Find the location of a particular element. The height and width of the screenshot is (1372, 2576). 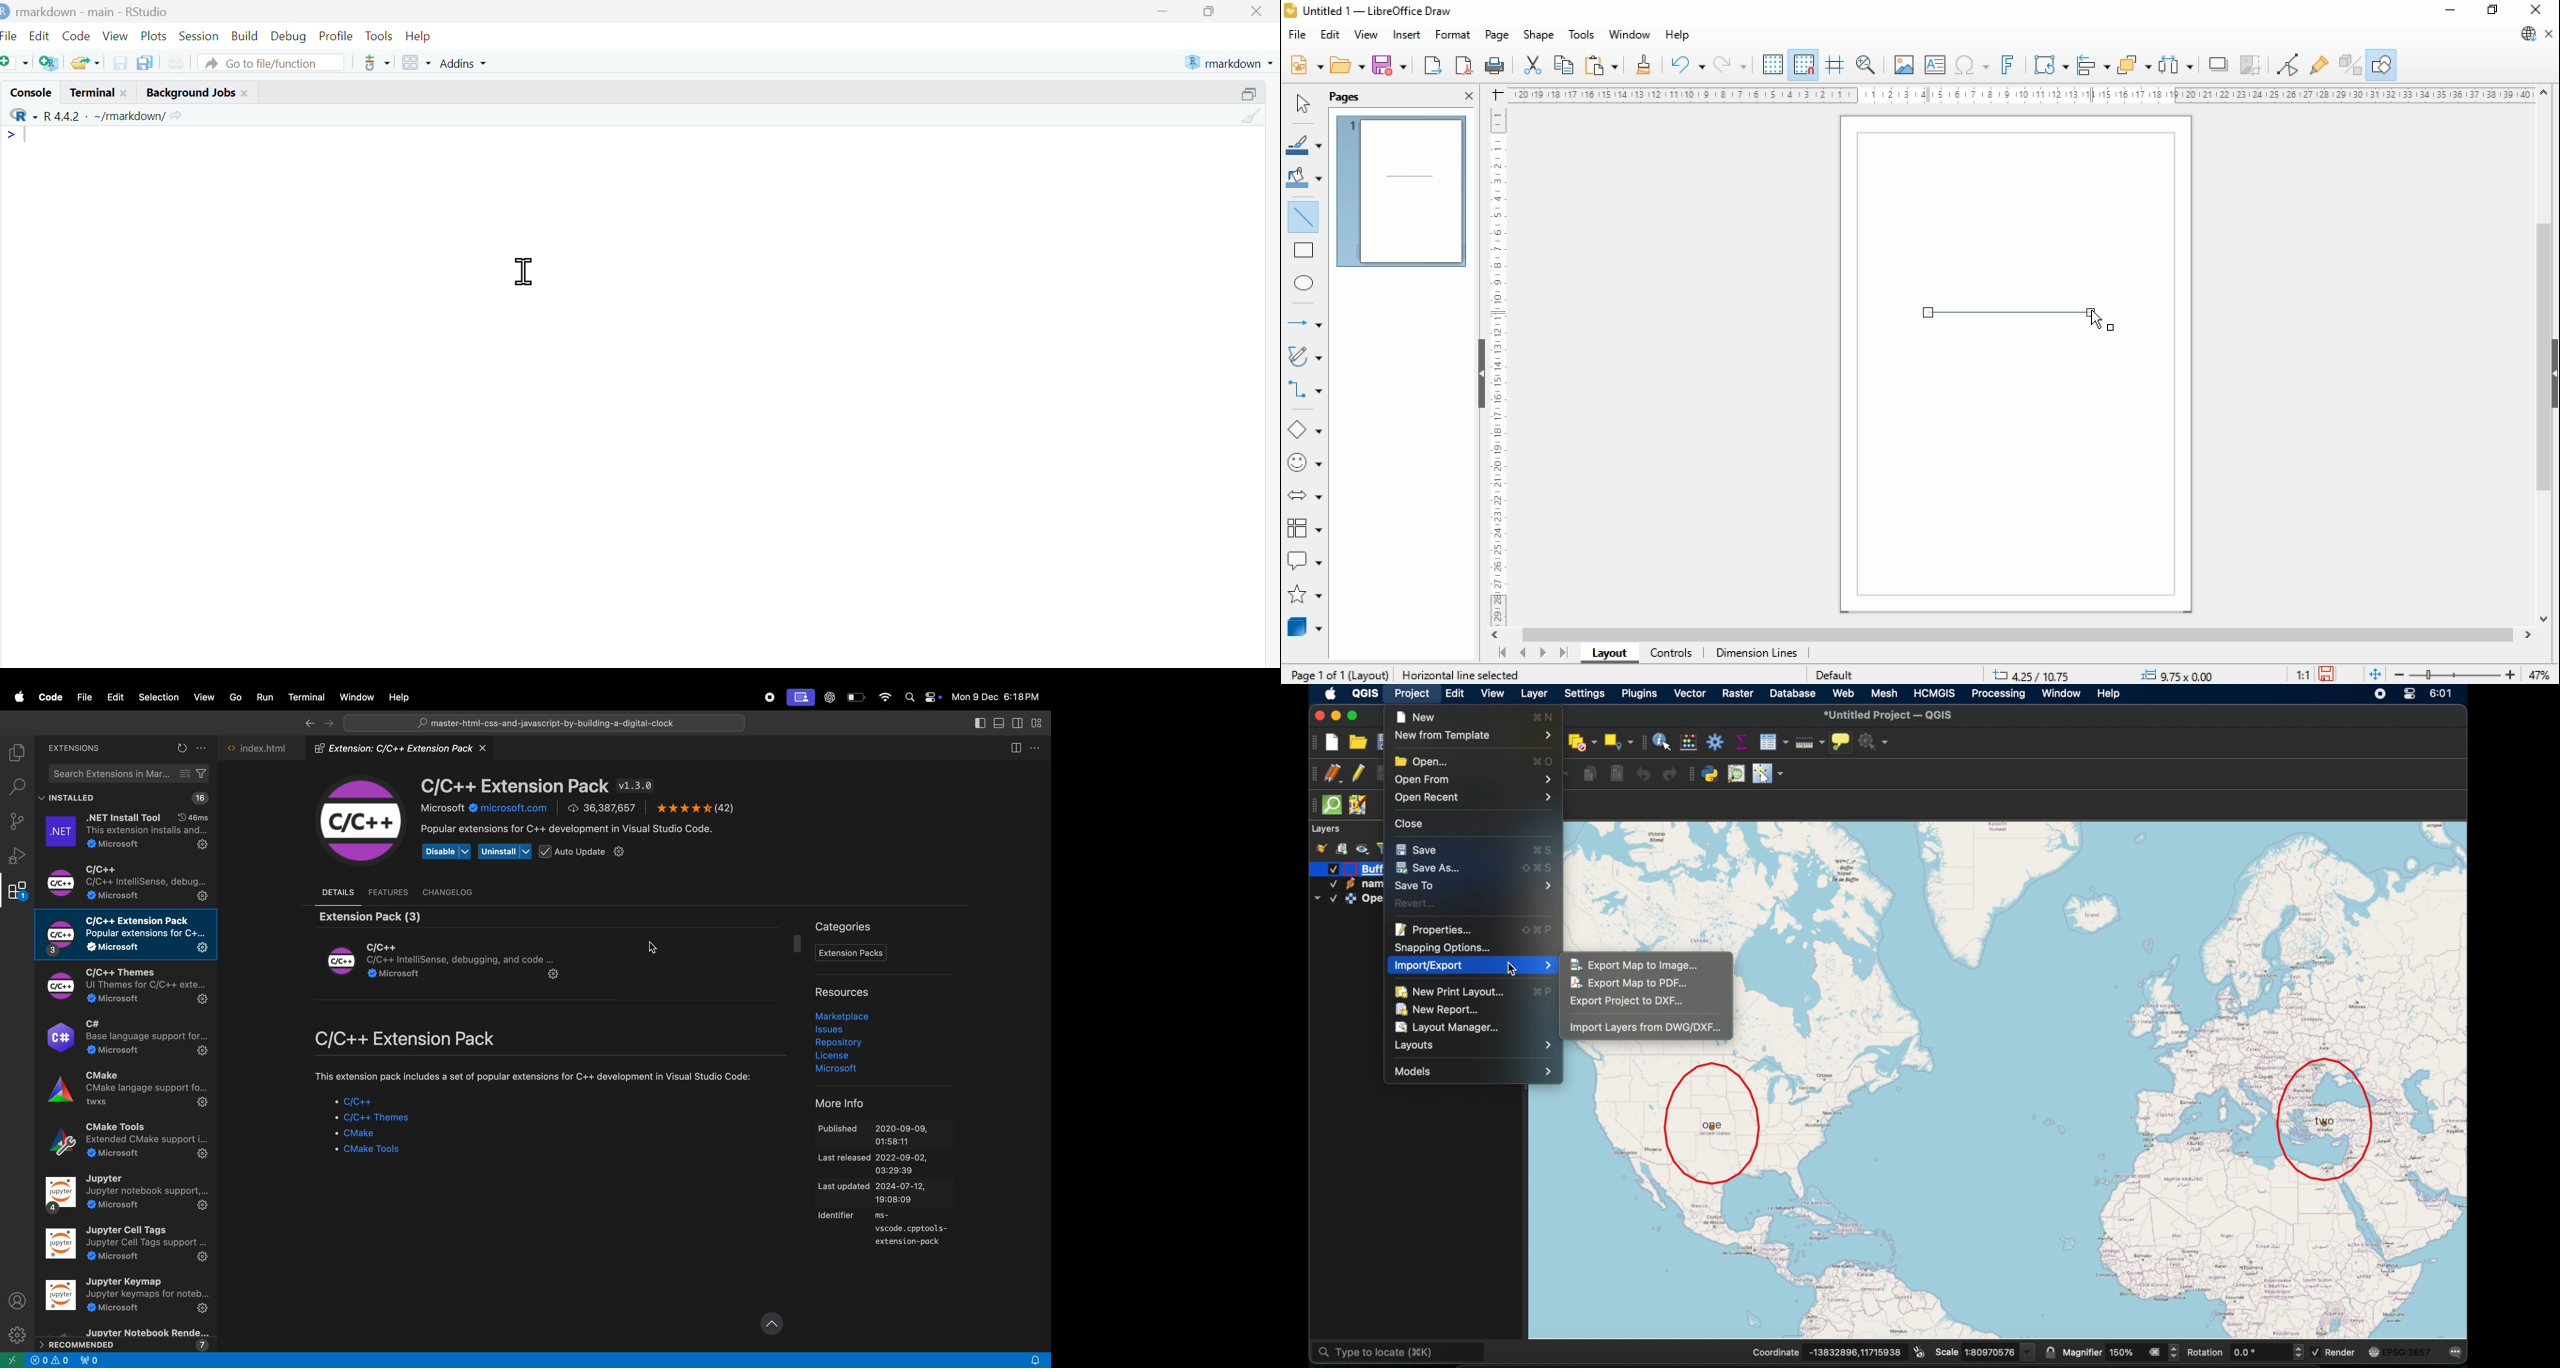

issues is located at coordinates (836, 1030).